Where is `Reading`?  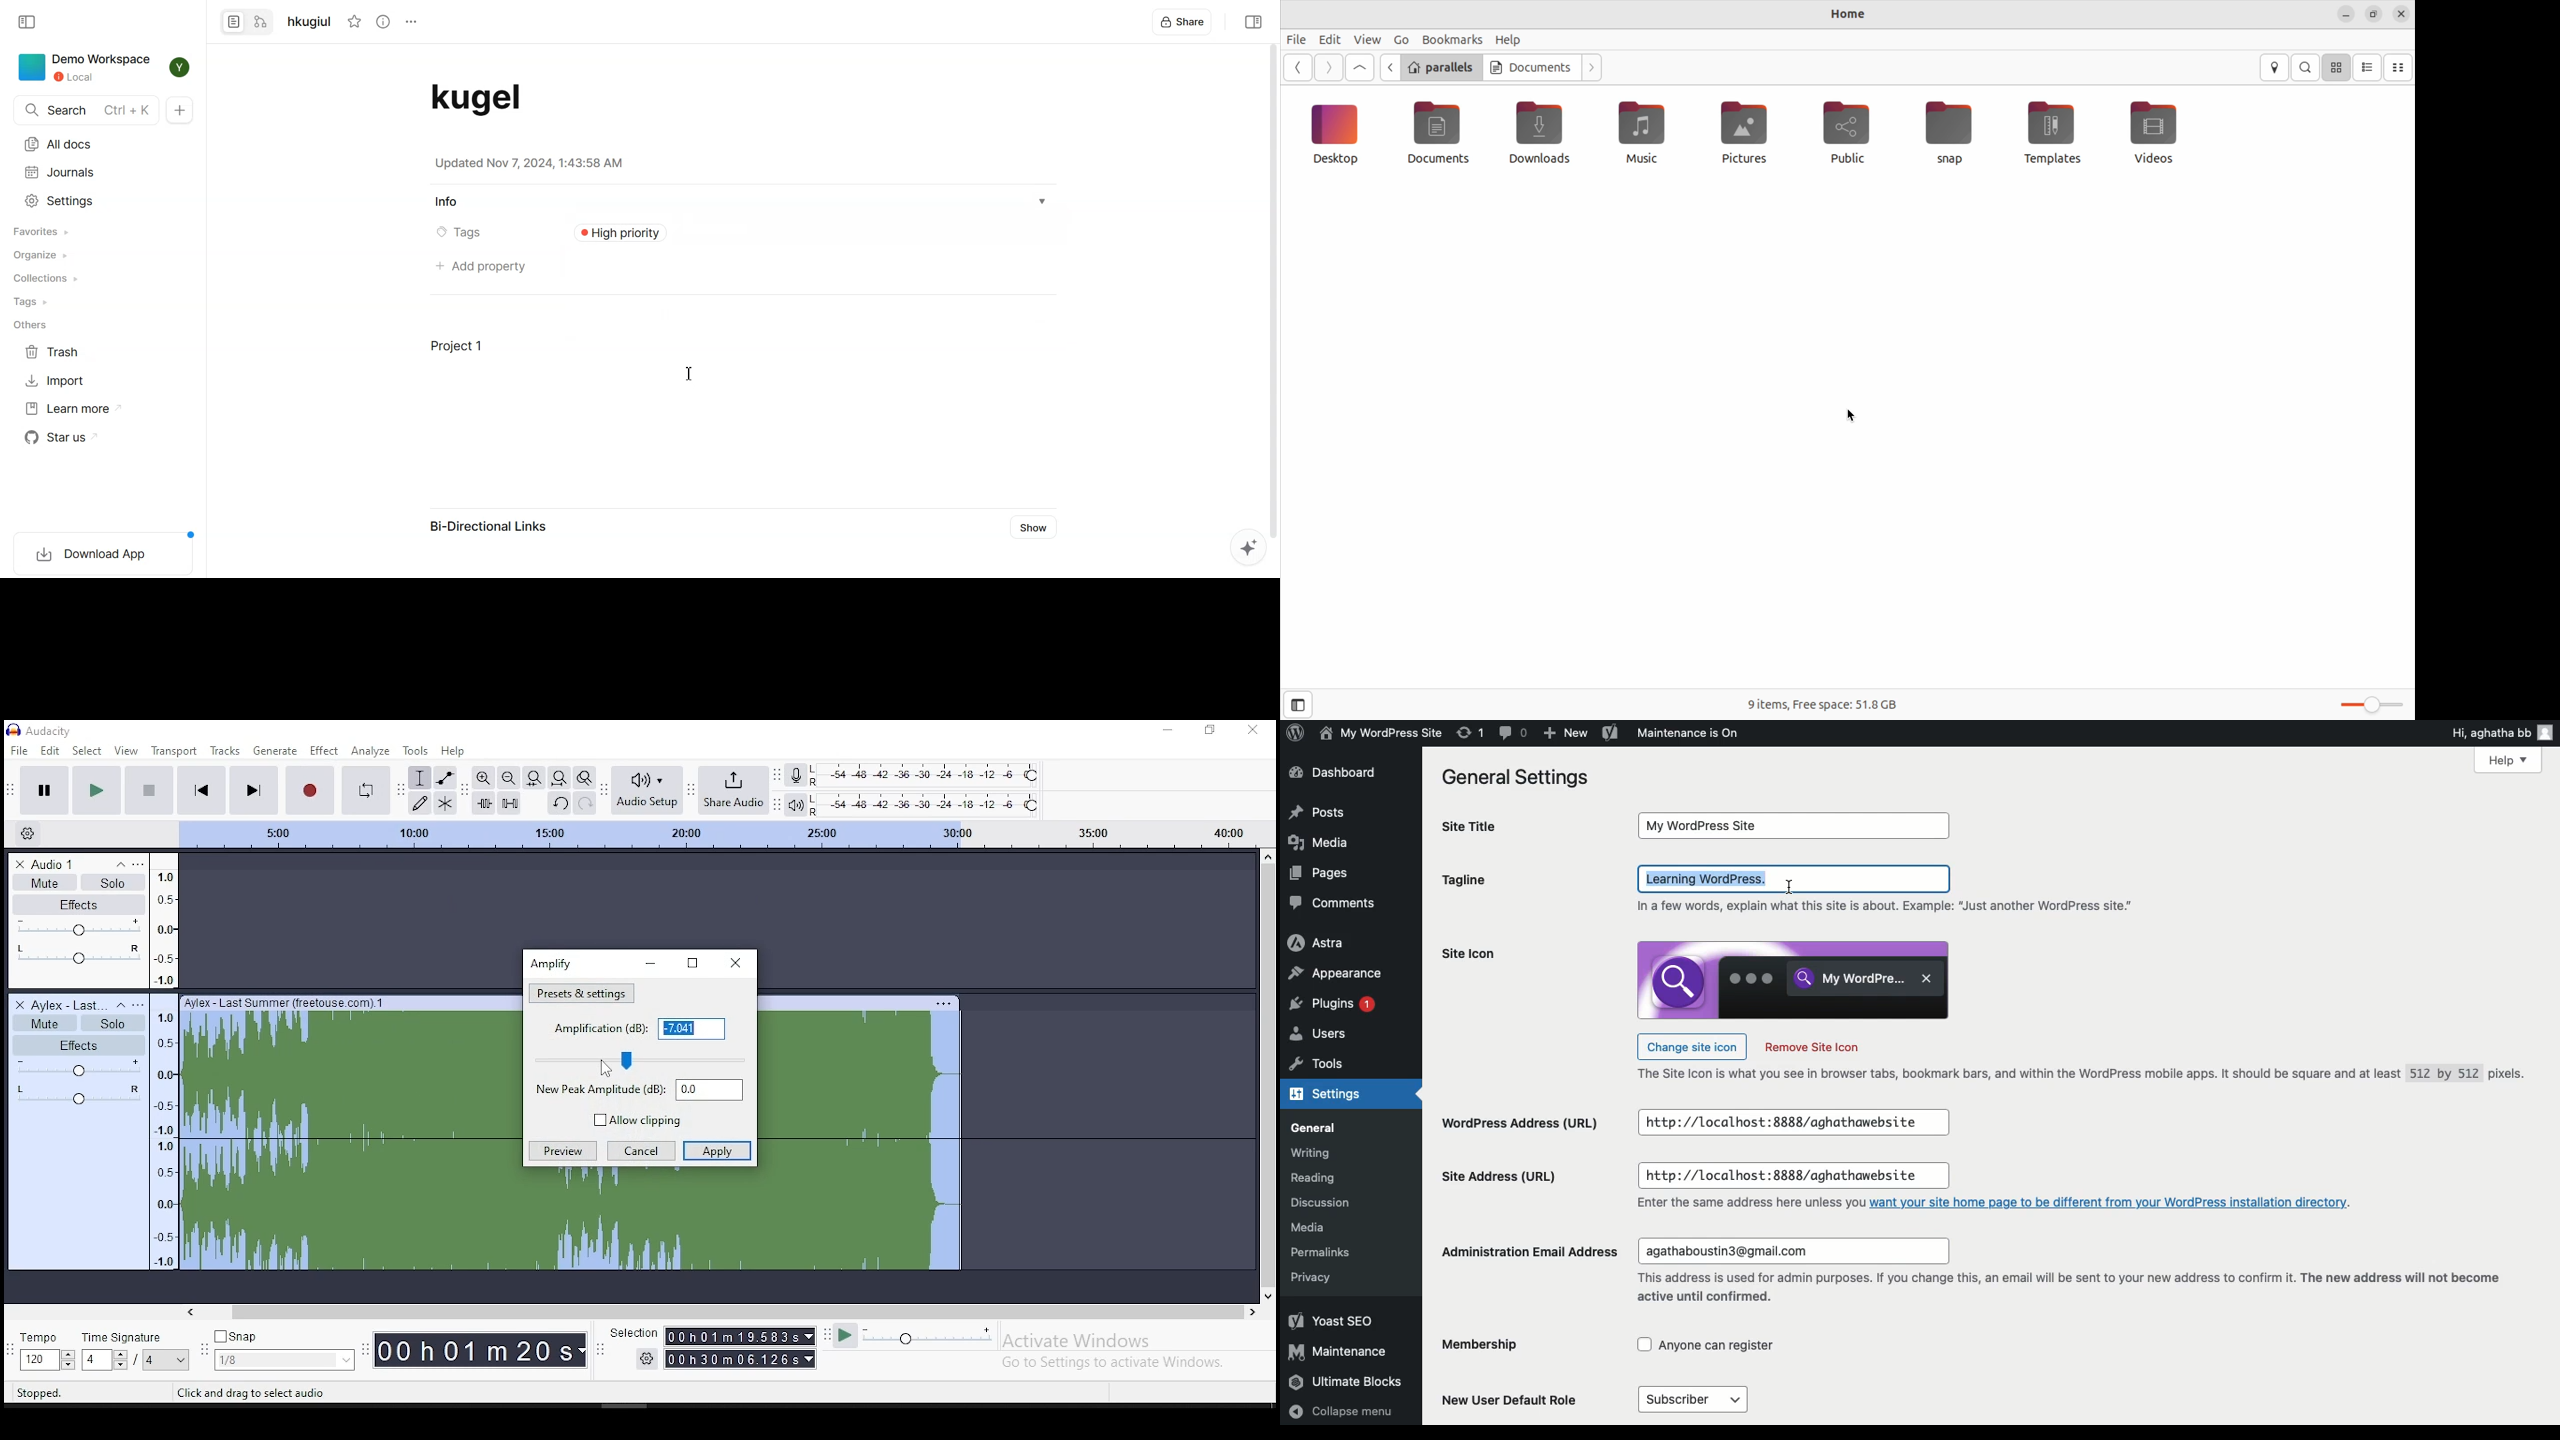
Reading is located at coordinates (1318, 1180).